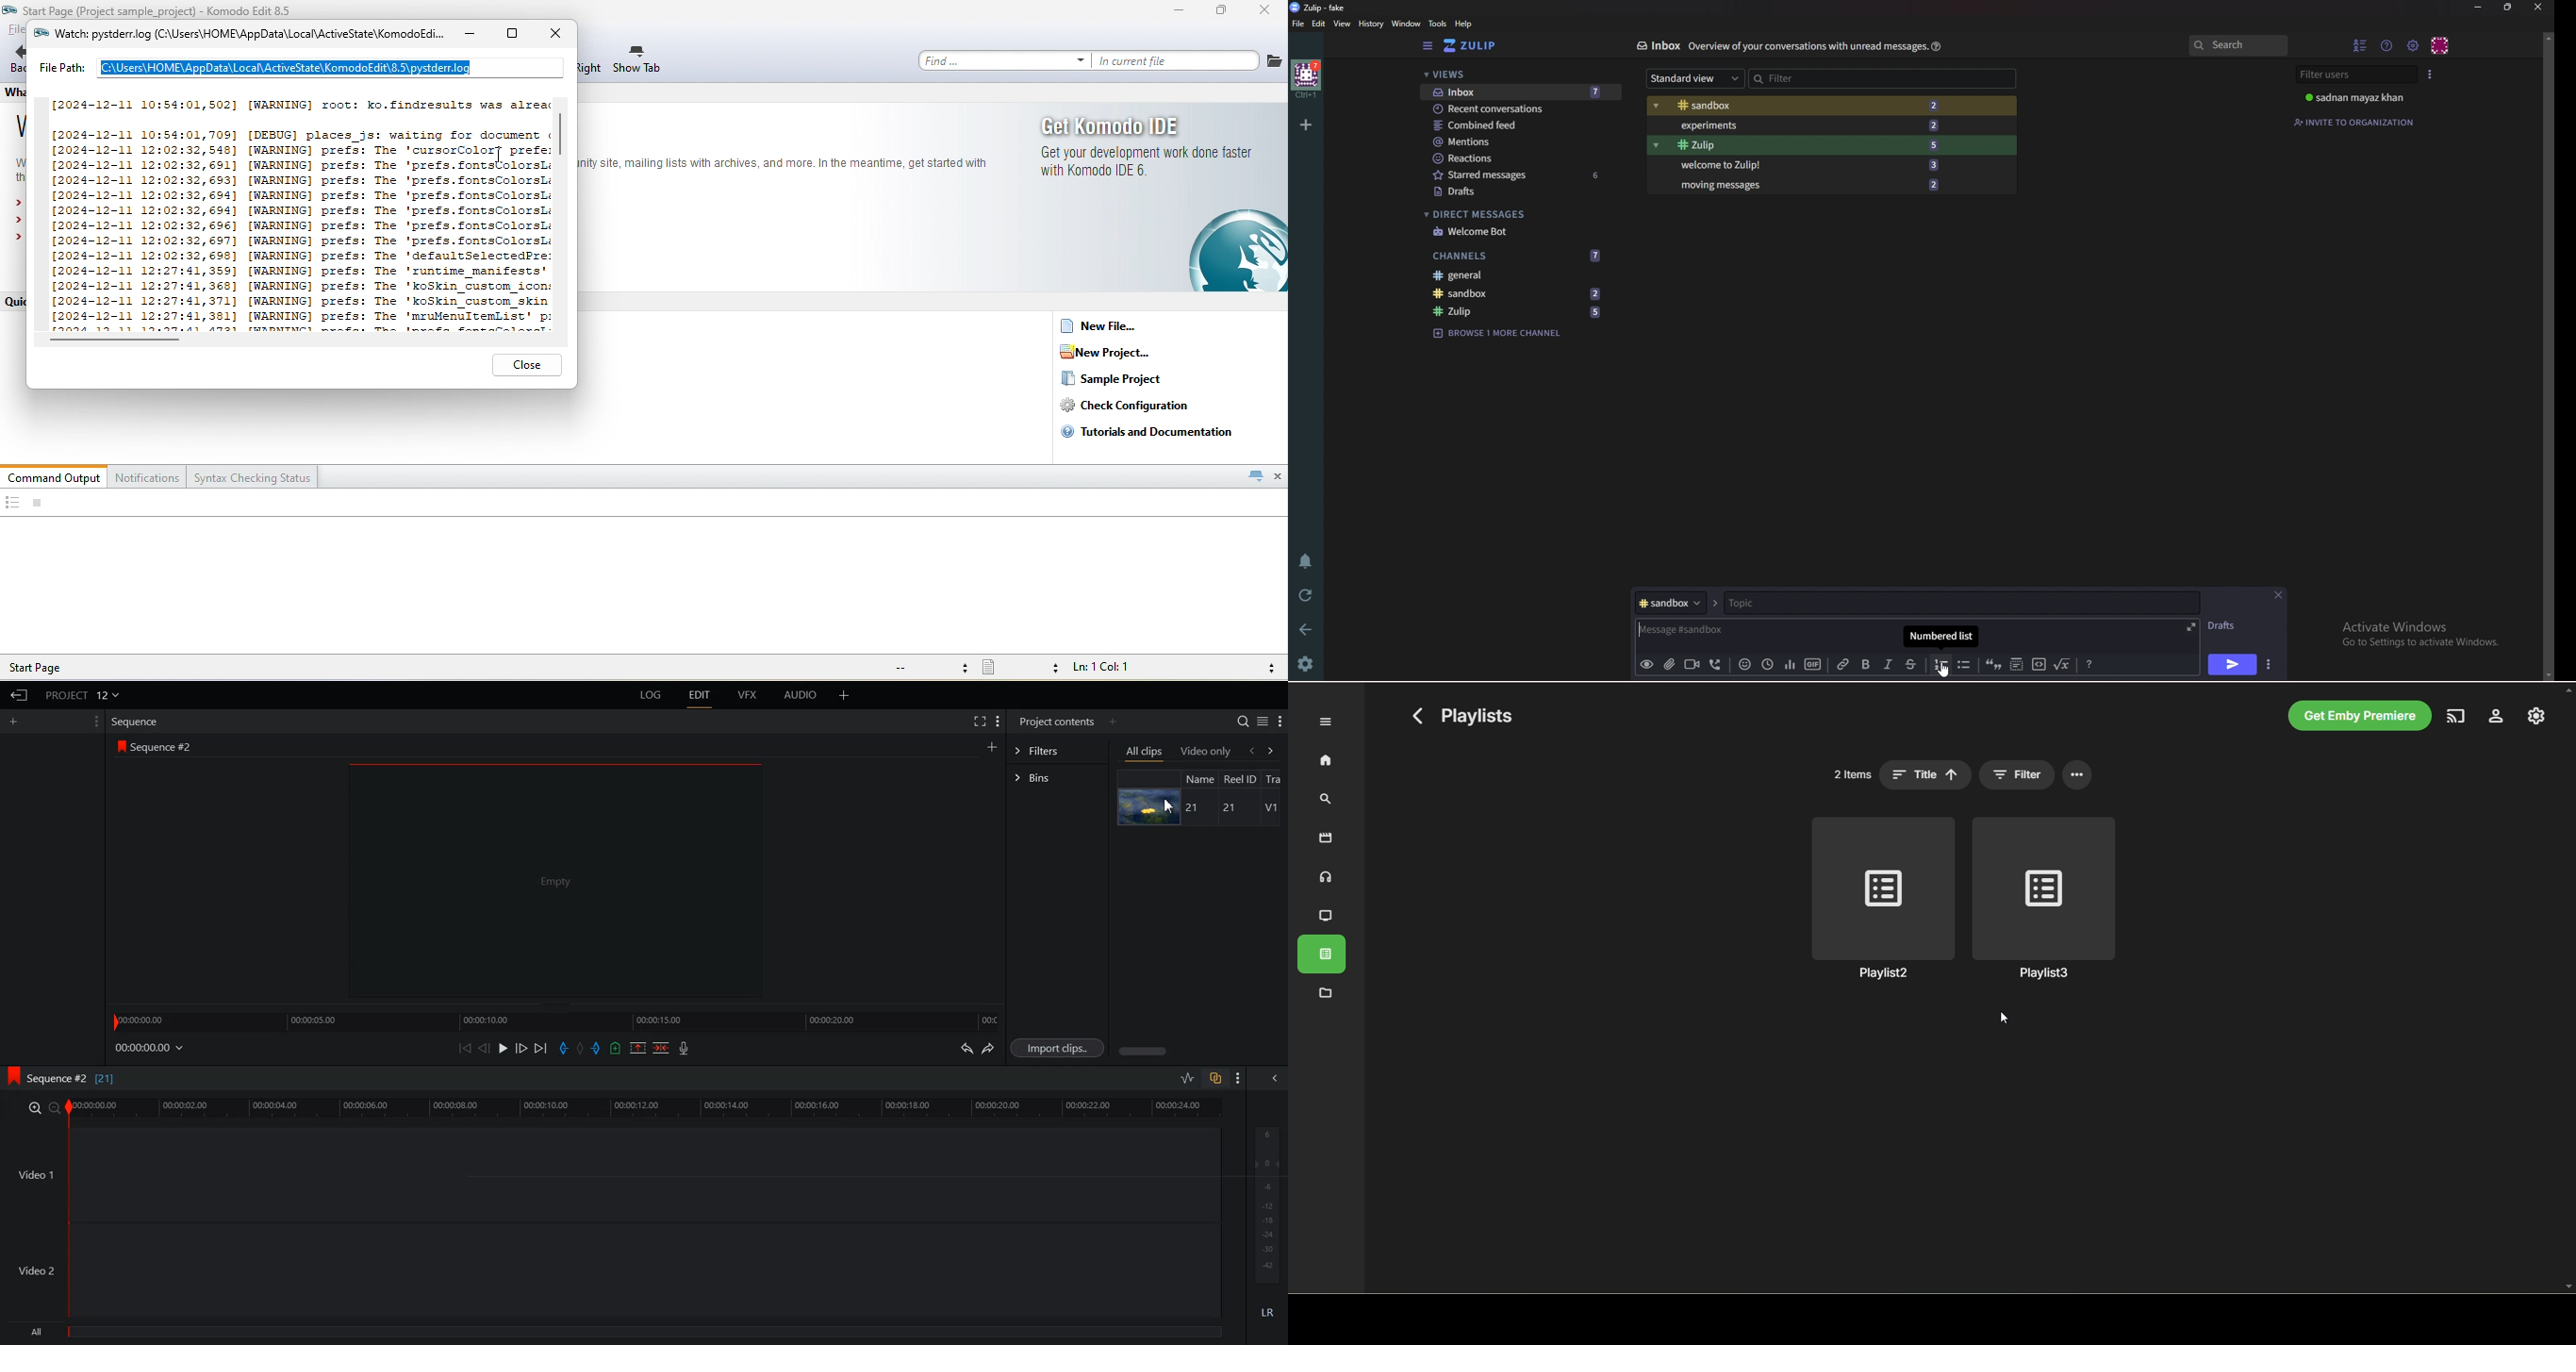 This screenshot has width=2576, height=1372. Describe the element at coordinates (1512, 214) in the screenshot. I see `Direct messages` at that location.